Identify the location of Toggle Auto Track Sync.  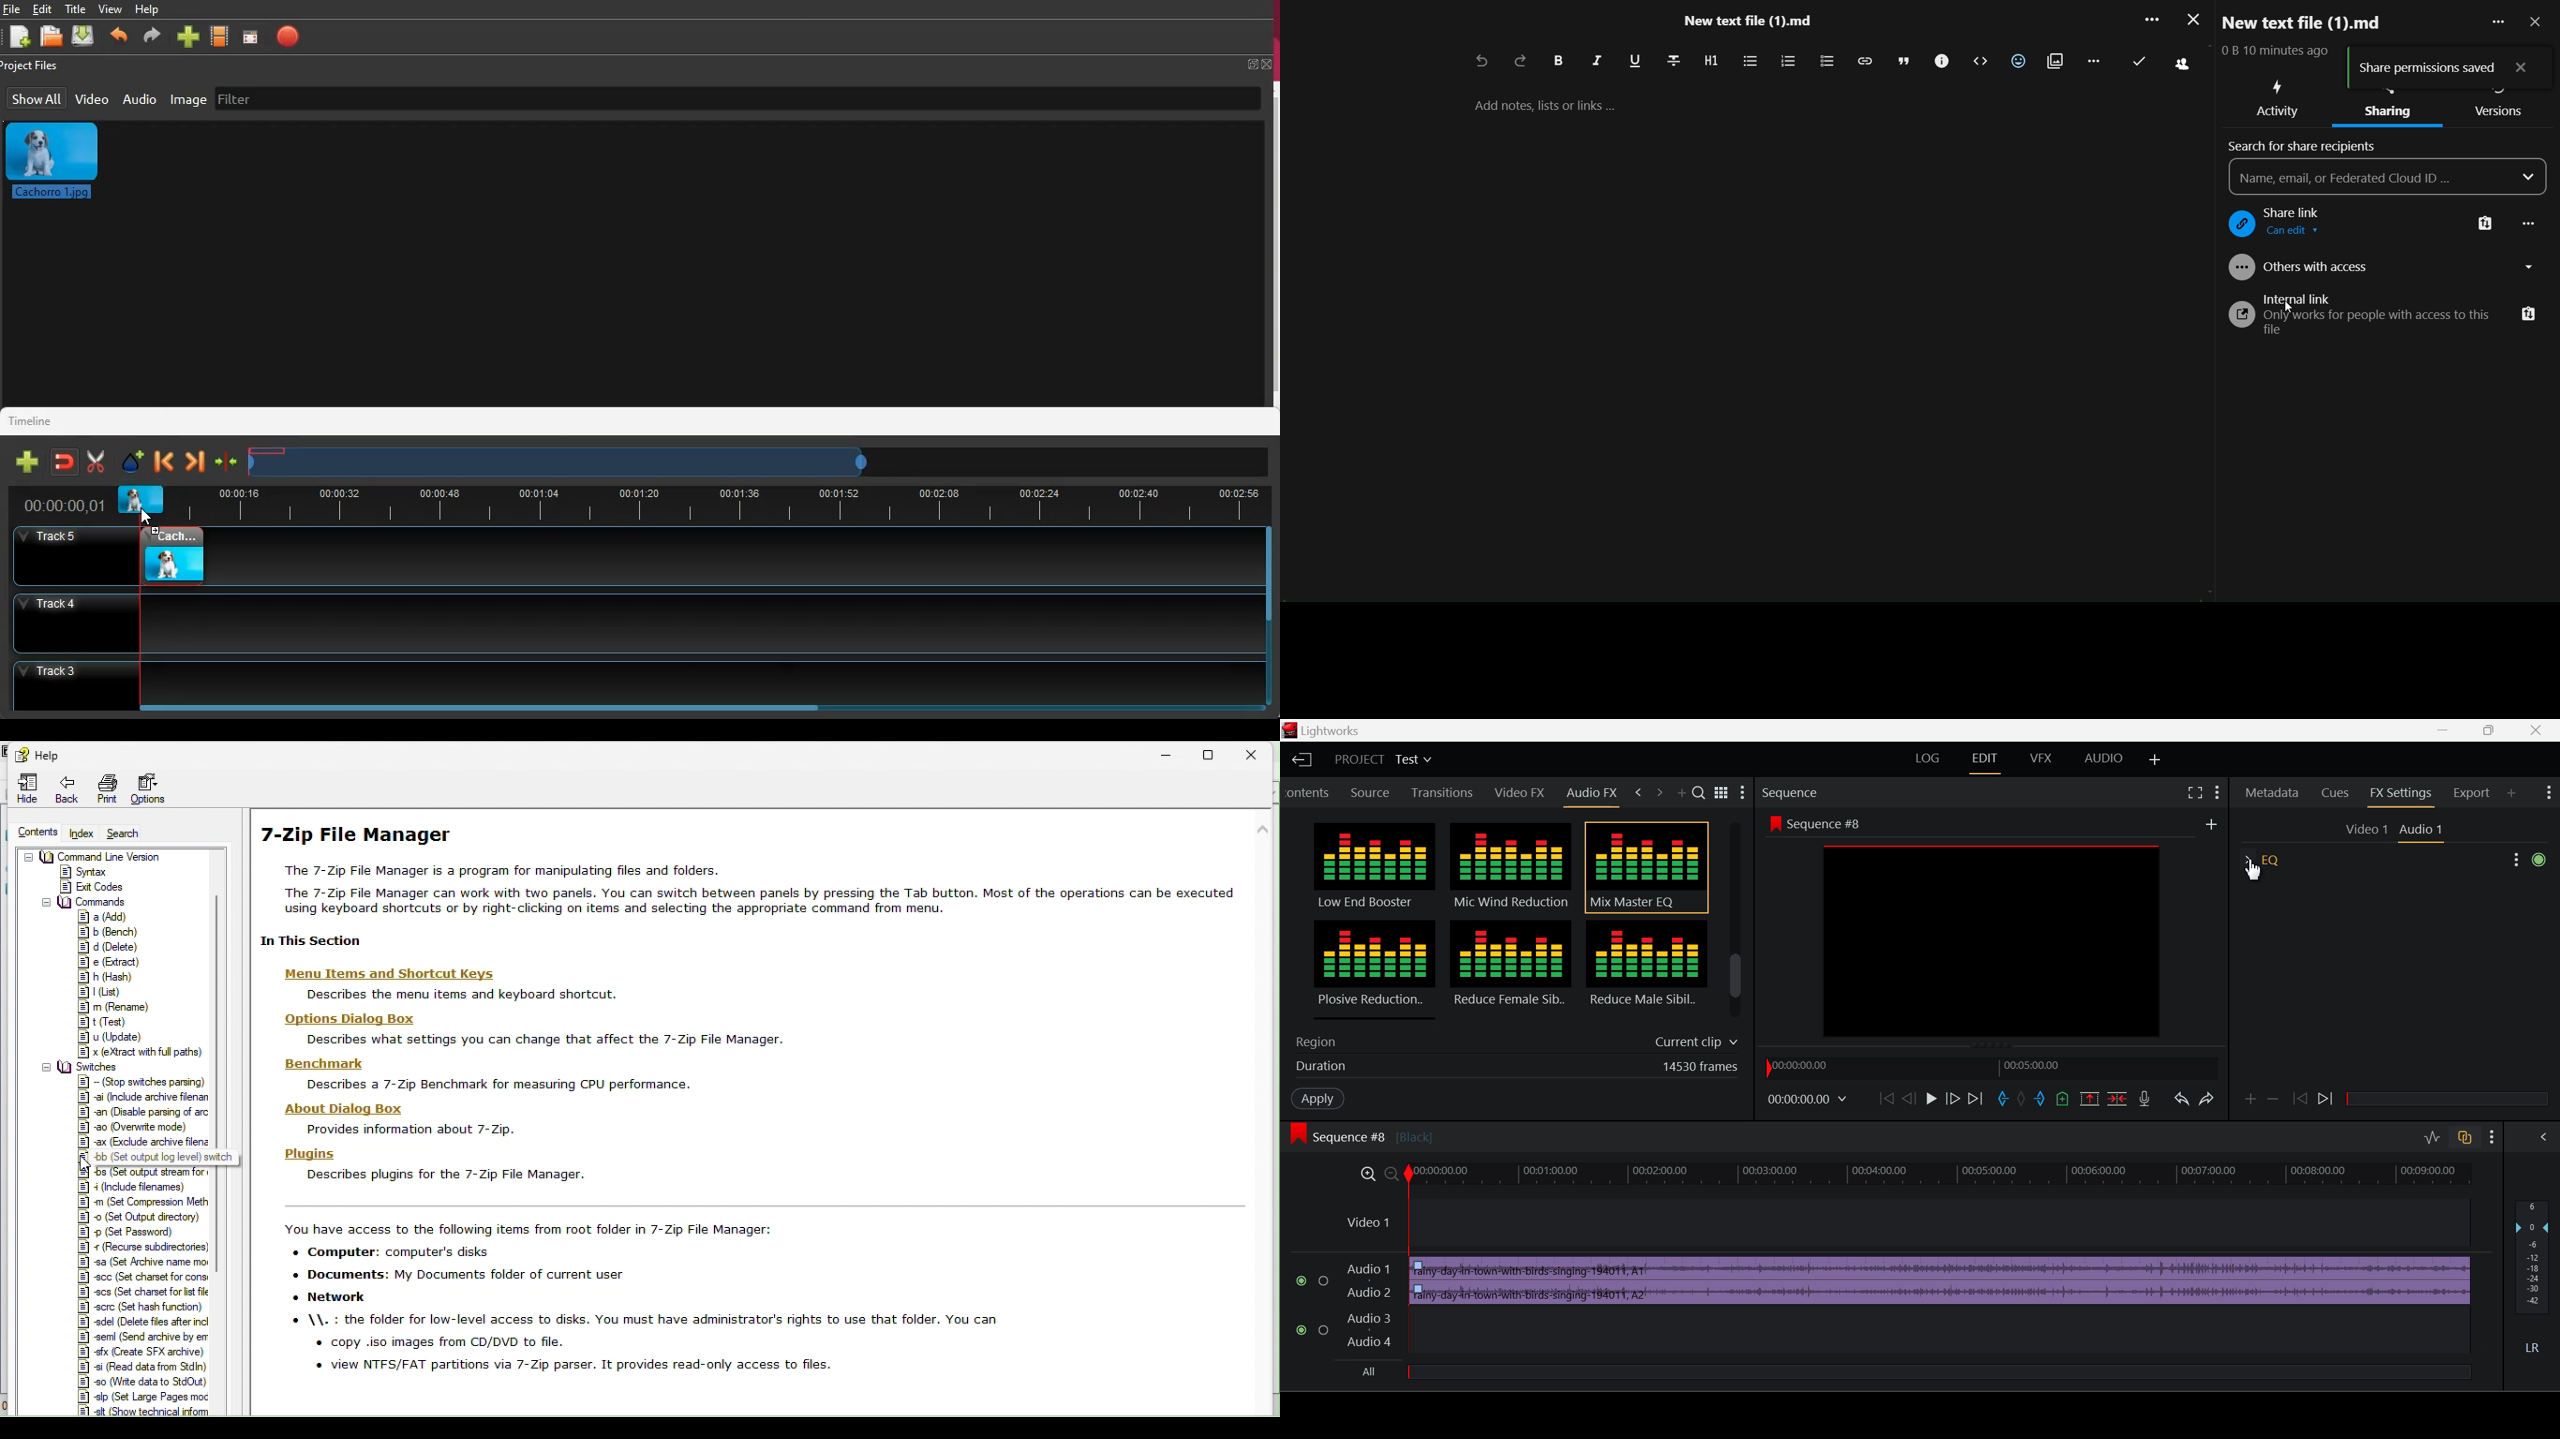
(2465, 1138).